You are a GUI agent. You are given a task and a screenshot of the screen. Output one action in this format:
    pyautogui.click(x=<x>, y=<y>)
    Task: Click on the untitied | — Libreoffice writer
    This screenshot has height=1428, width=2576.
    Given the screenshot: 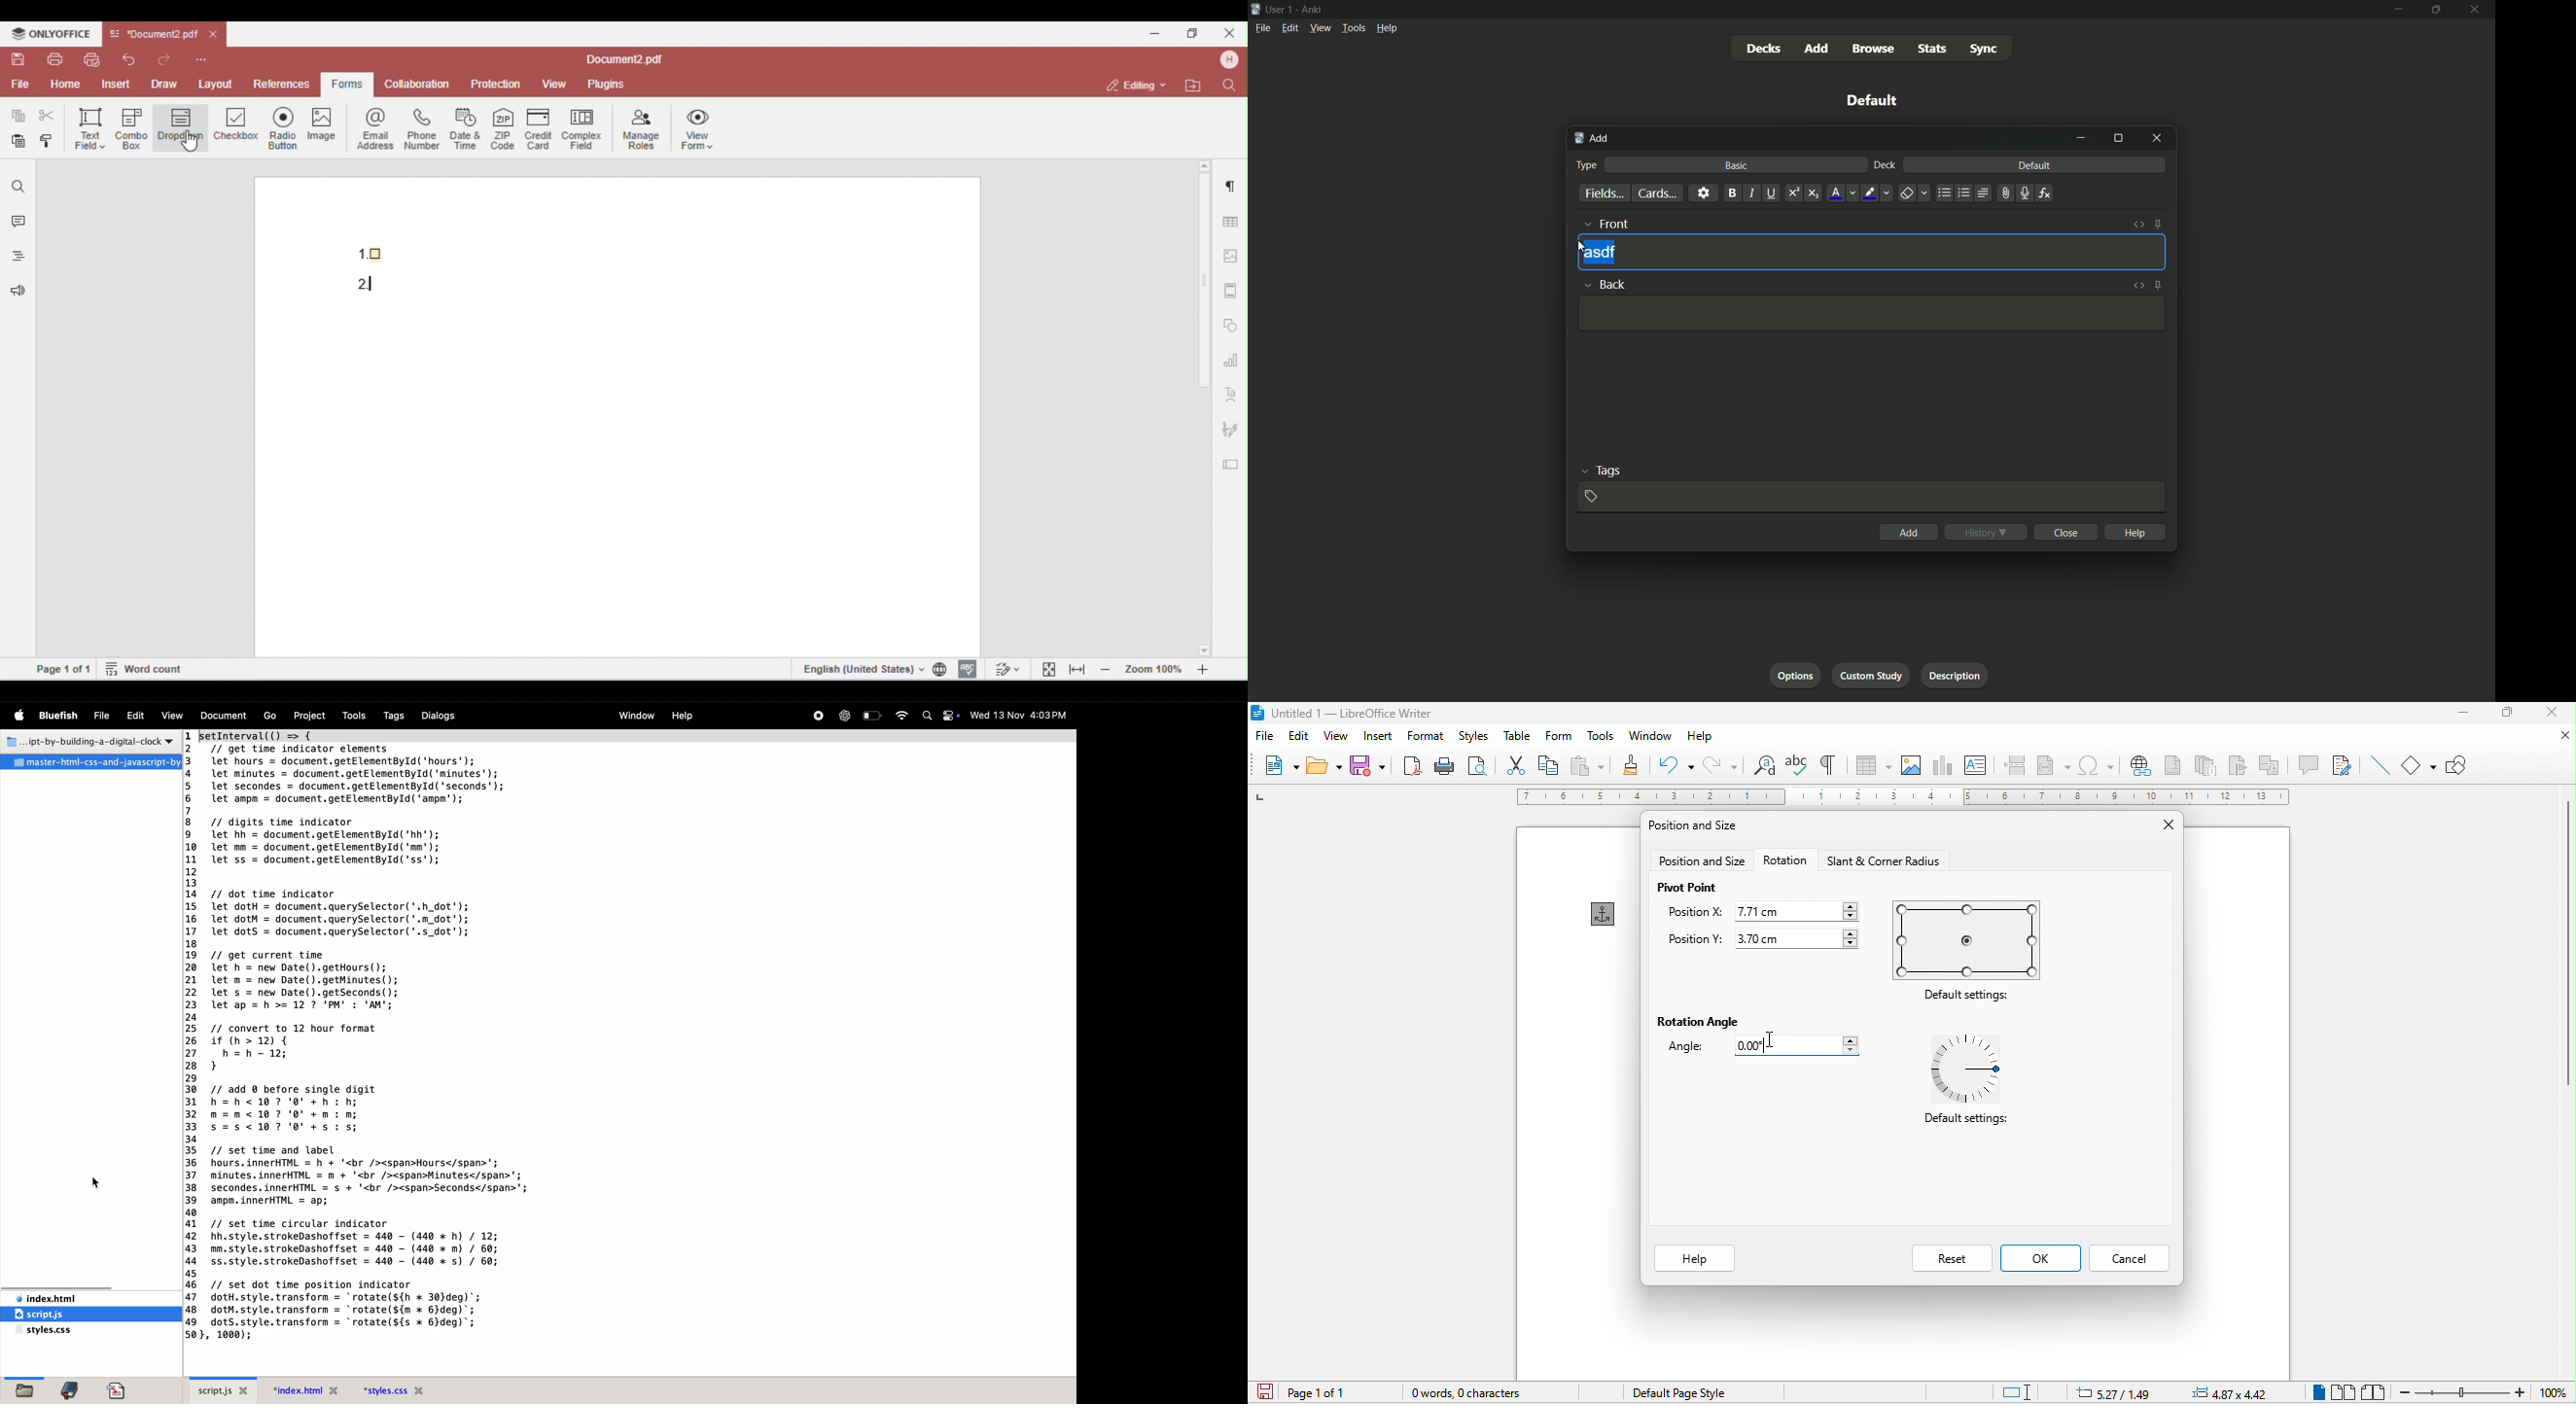 What is the action you would take?
    pyautogui.click(x=1368, y=714)
    